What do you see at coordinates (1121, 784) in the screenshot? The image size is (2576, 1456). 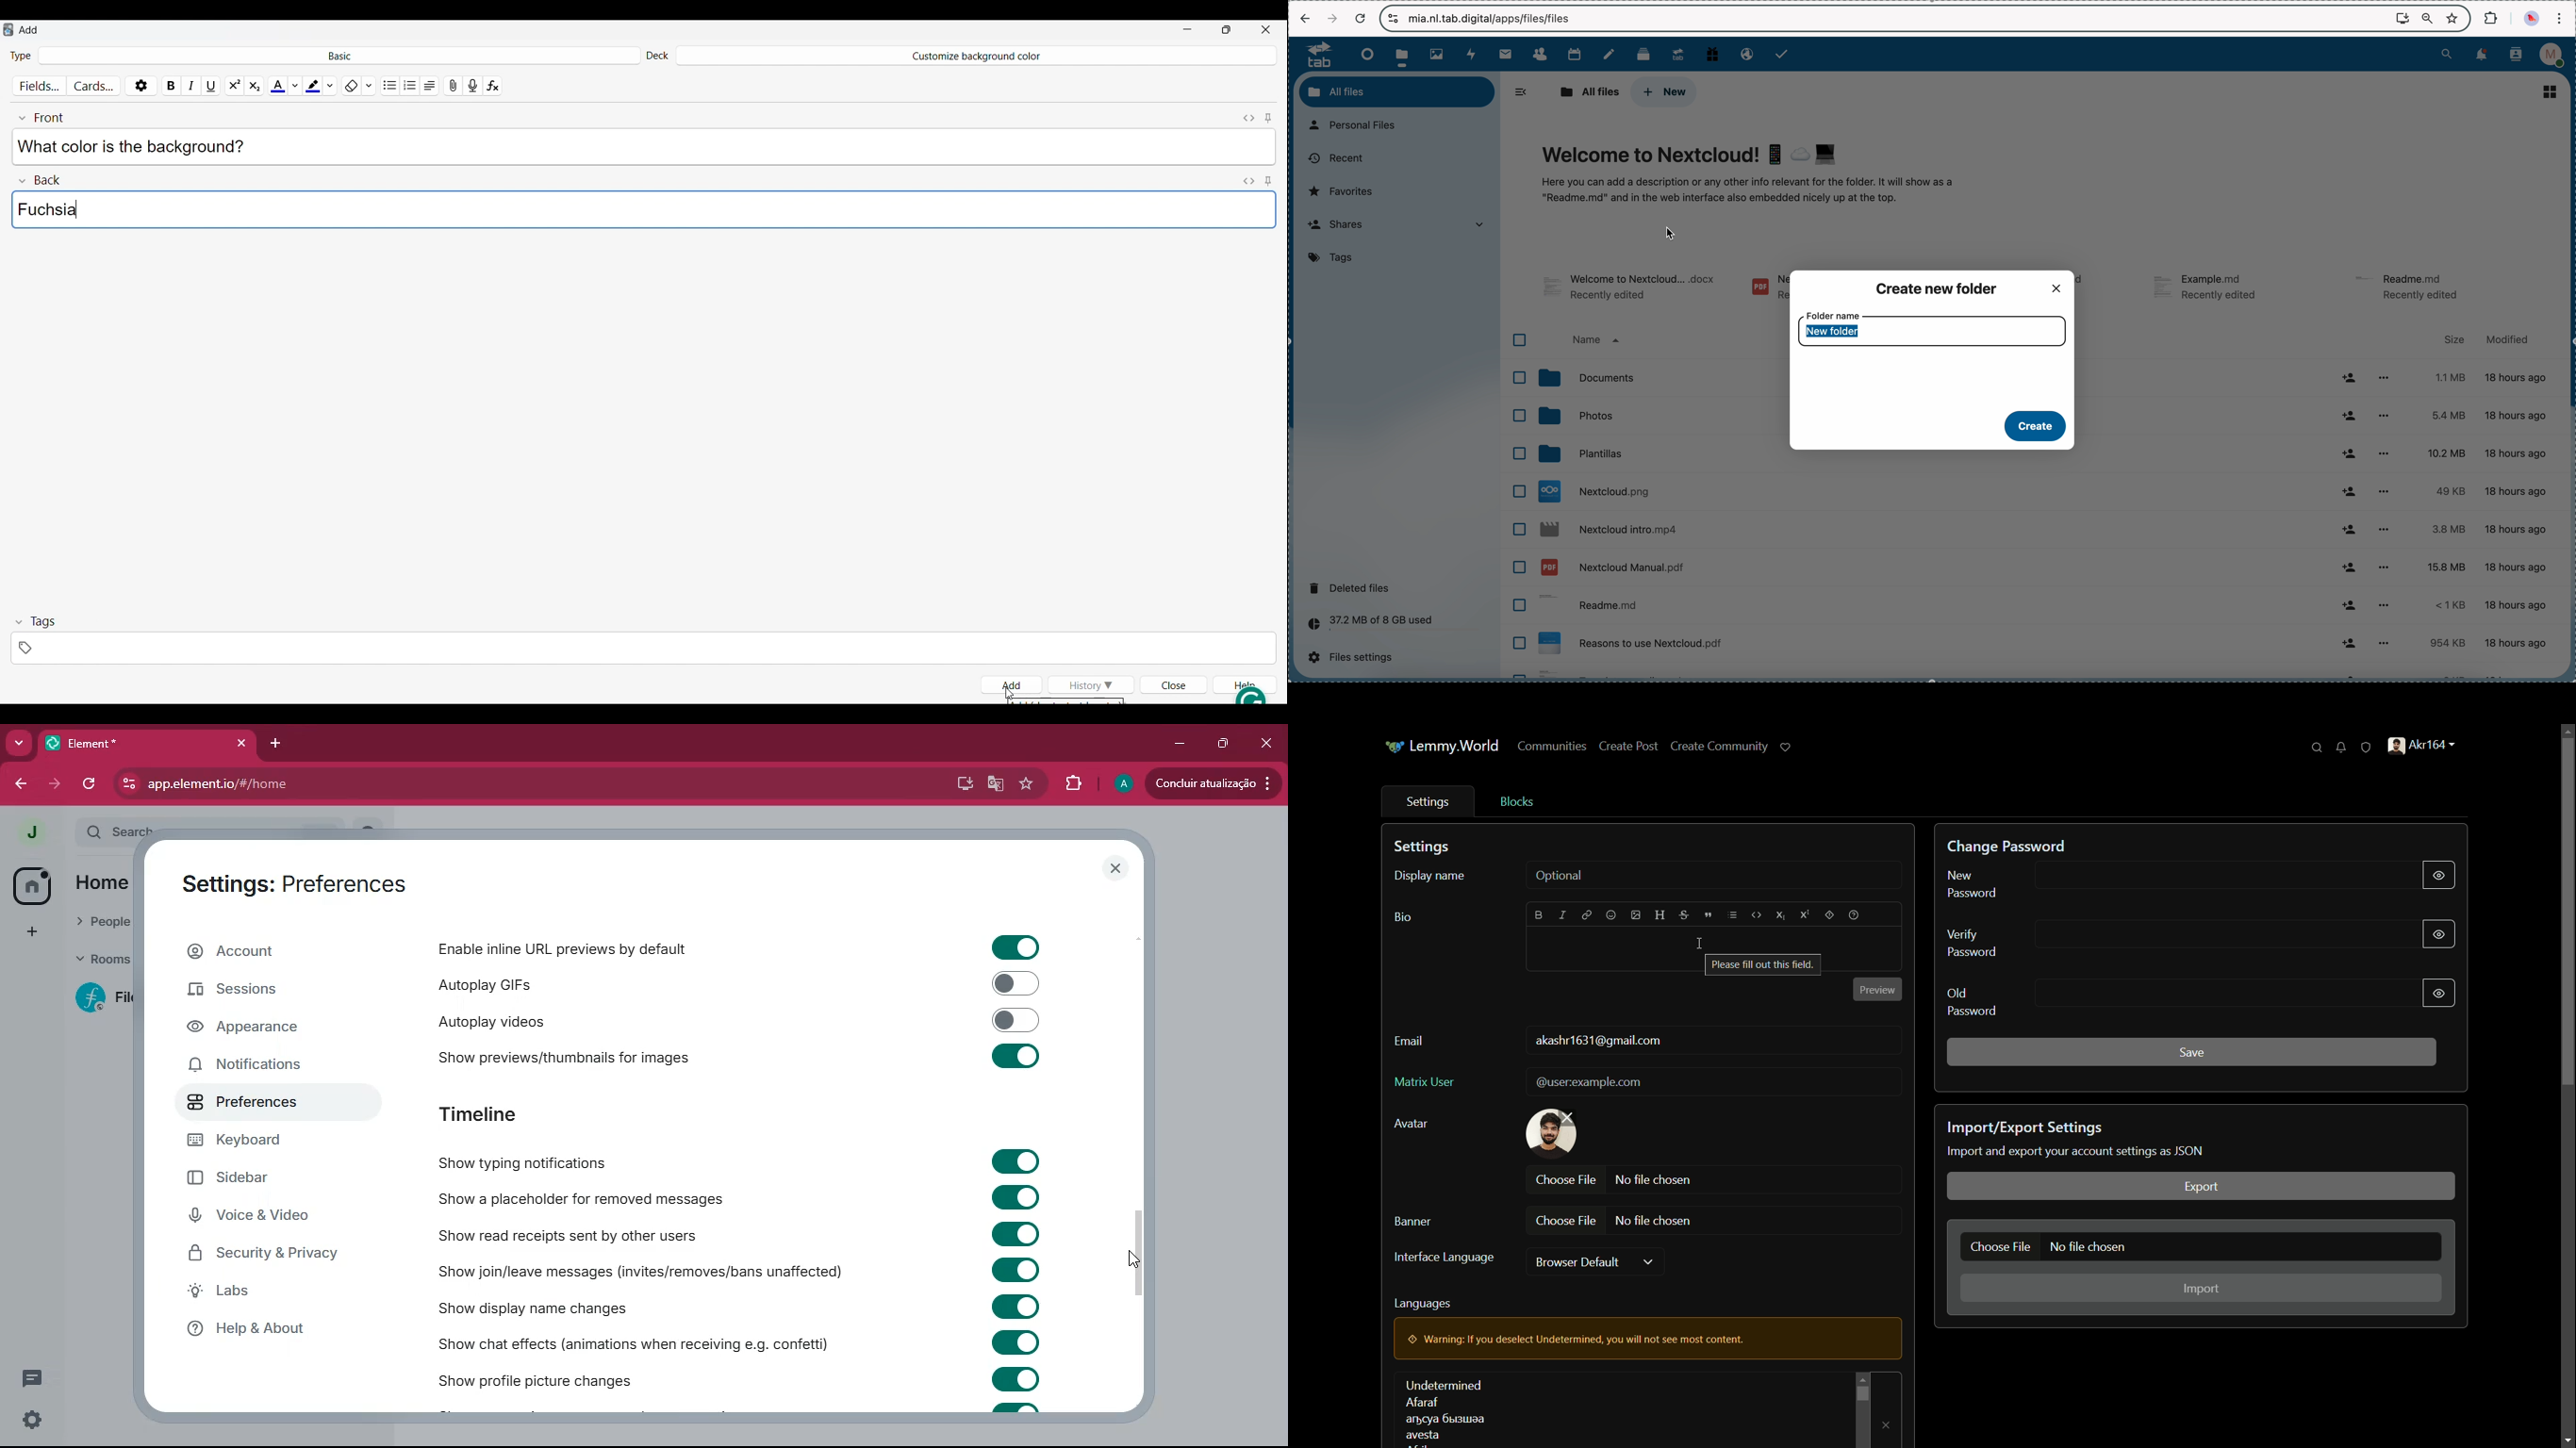 I see `profile picture` at bounding box center [1121, 784].